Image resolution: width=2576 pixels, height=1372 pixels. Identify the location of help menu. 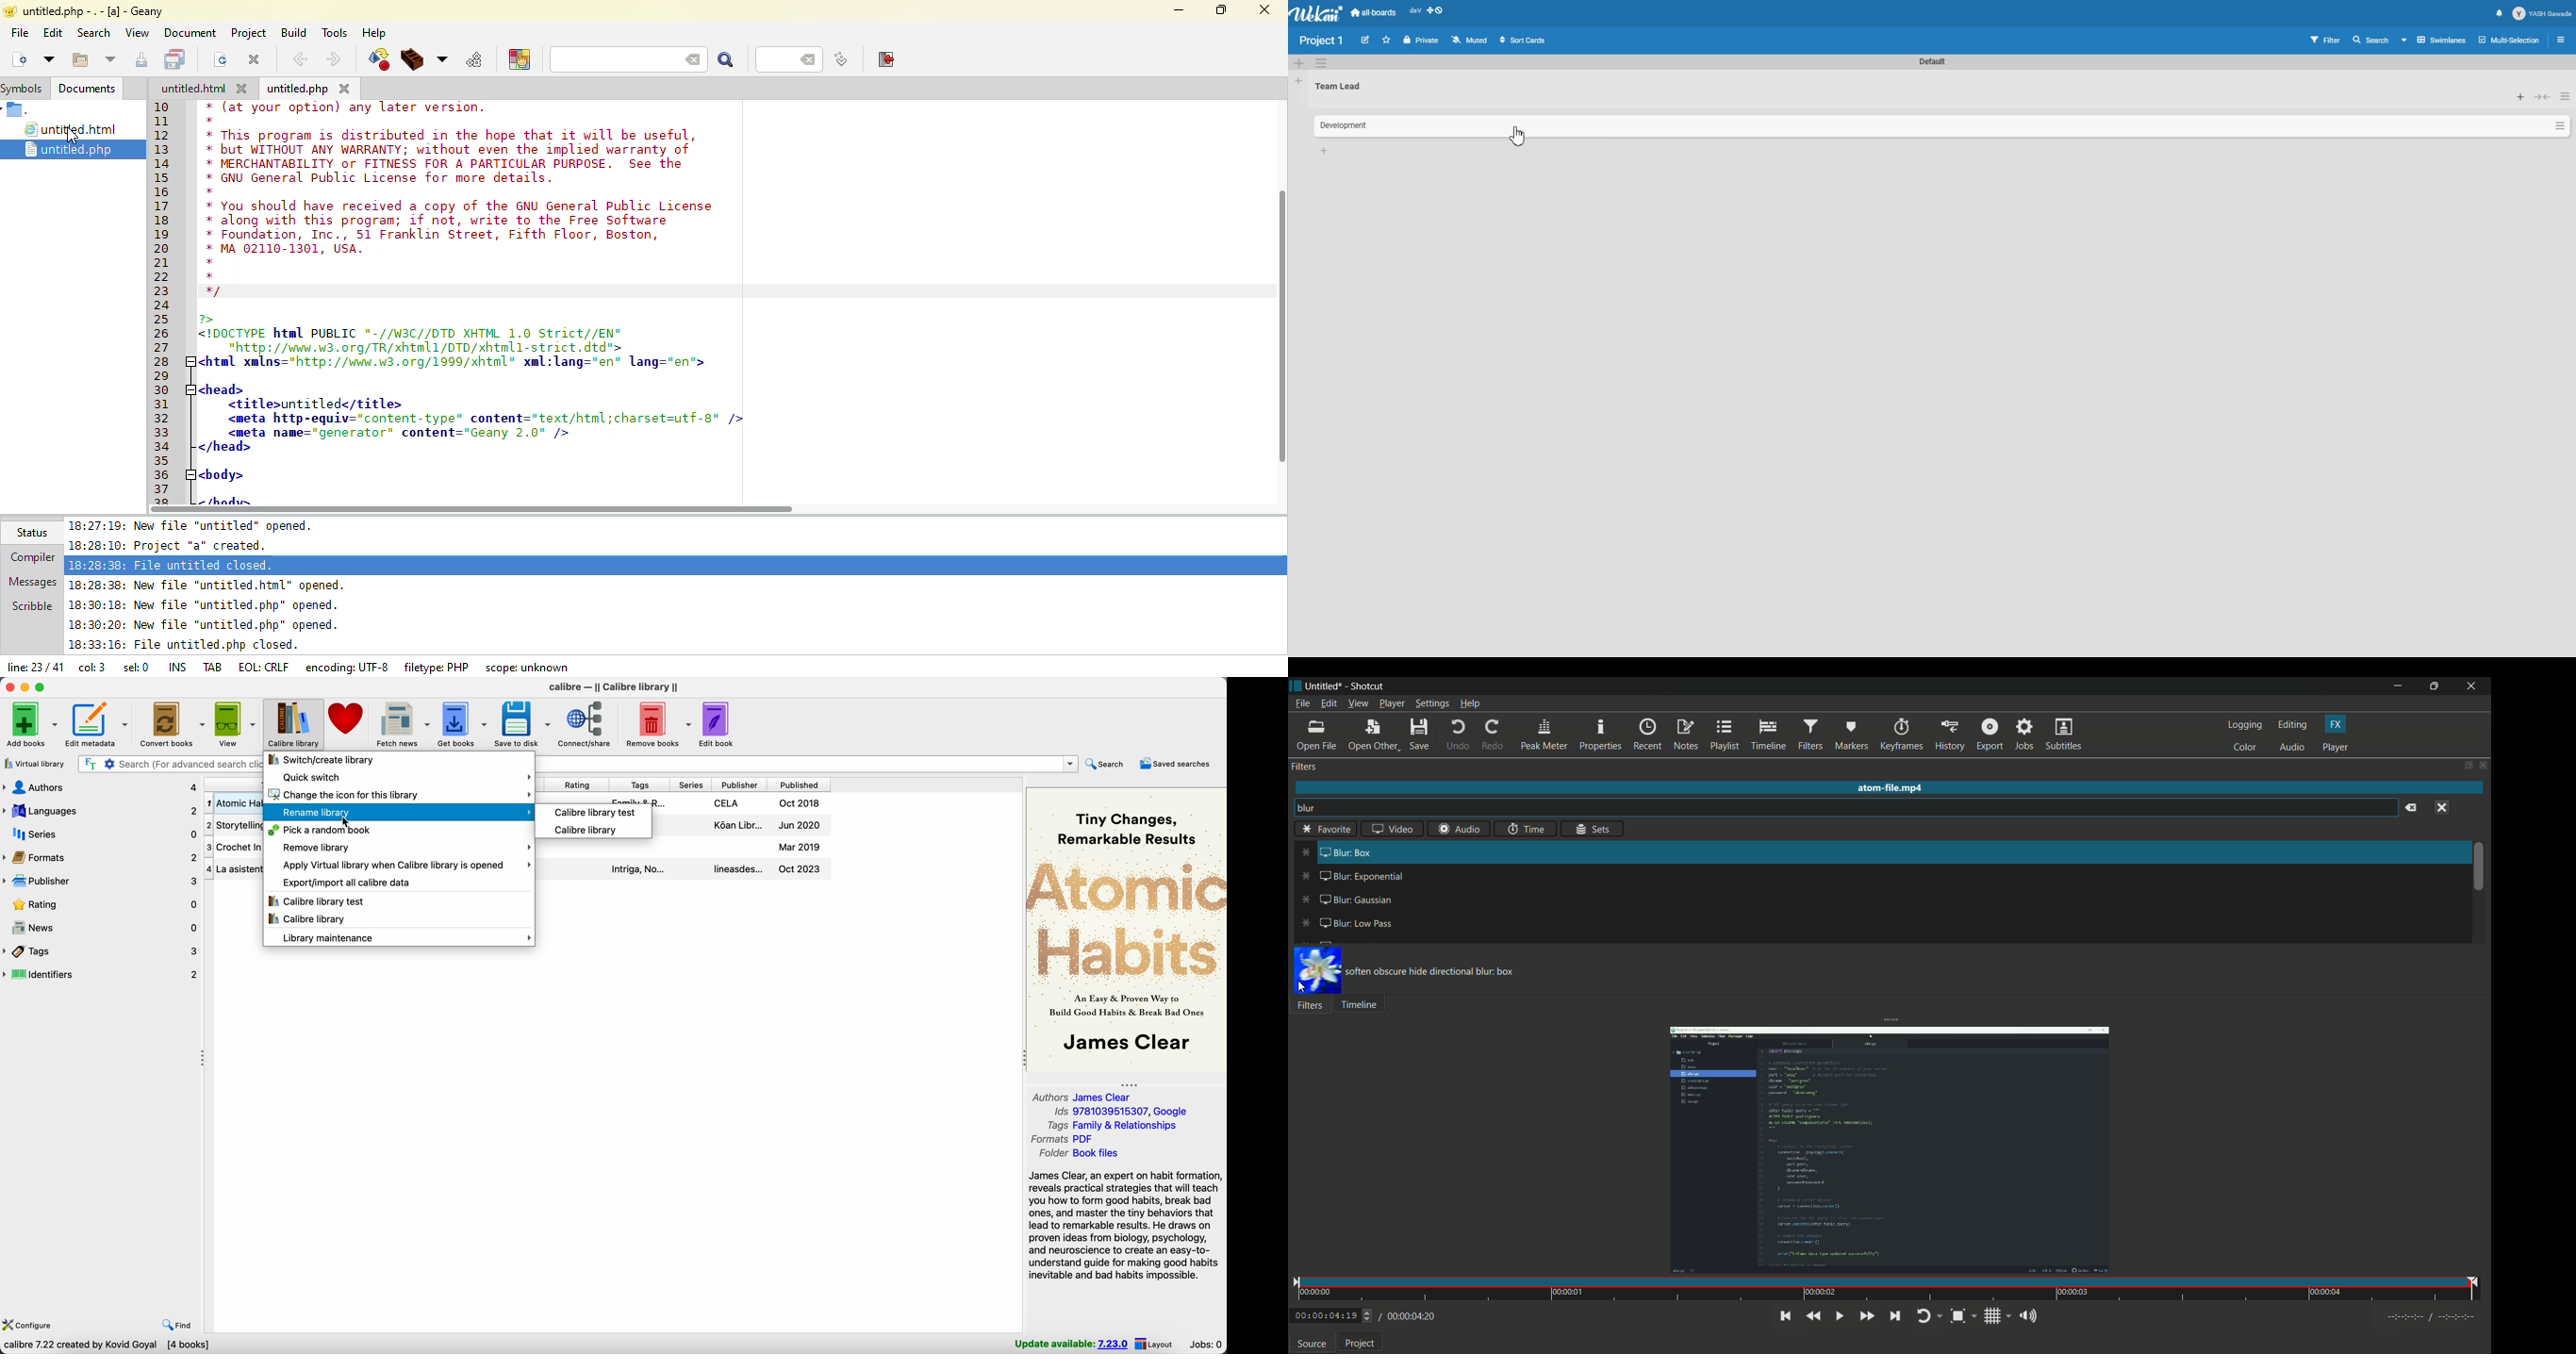
(1472, 704).